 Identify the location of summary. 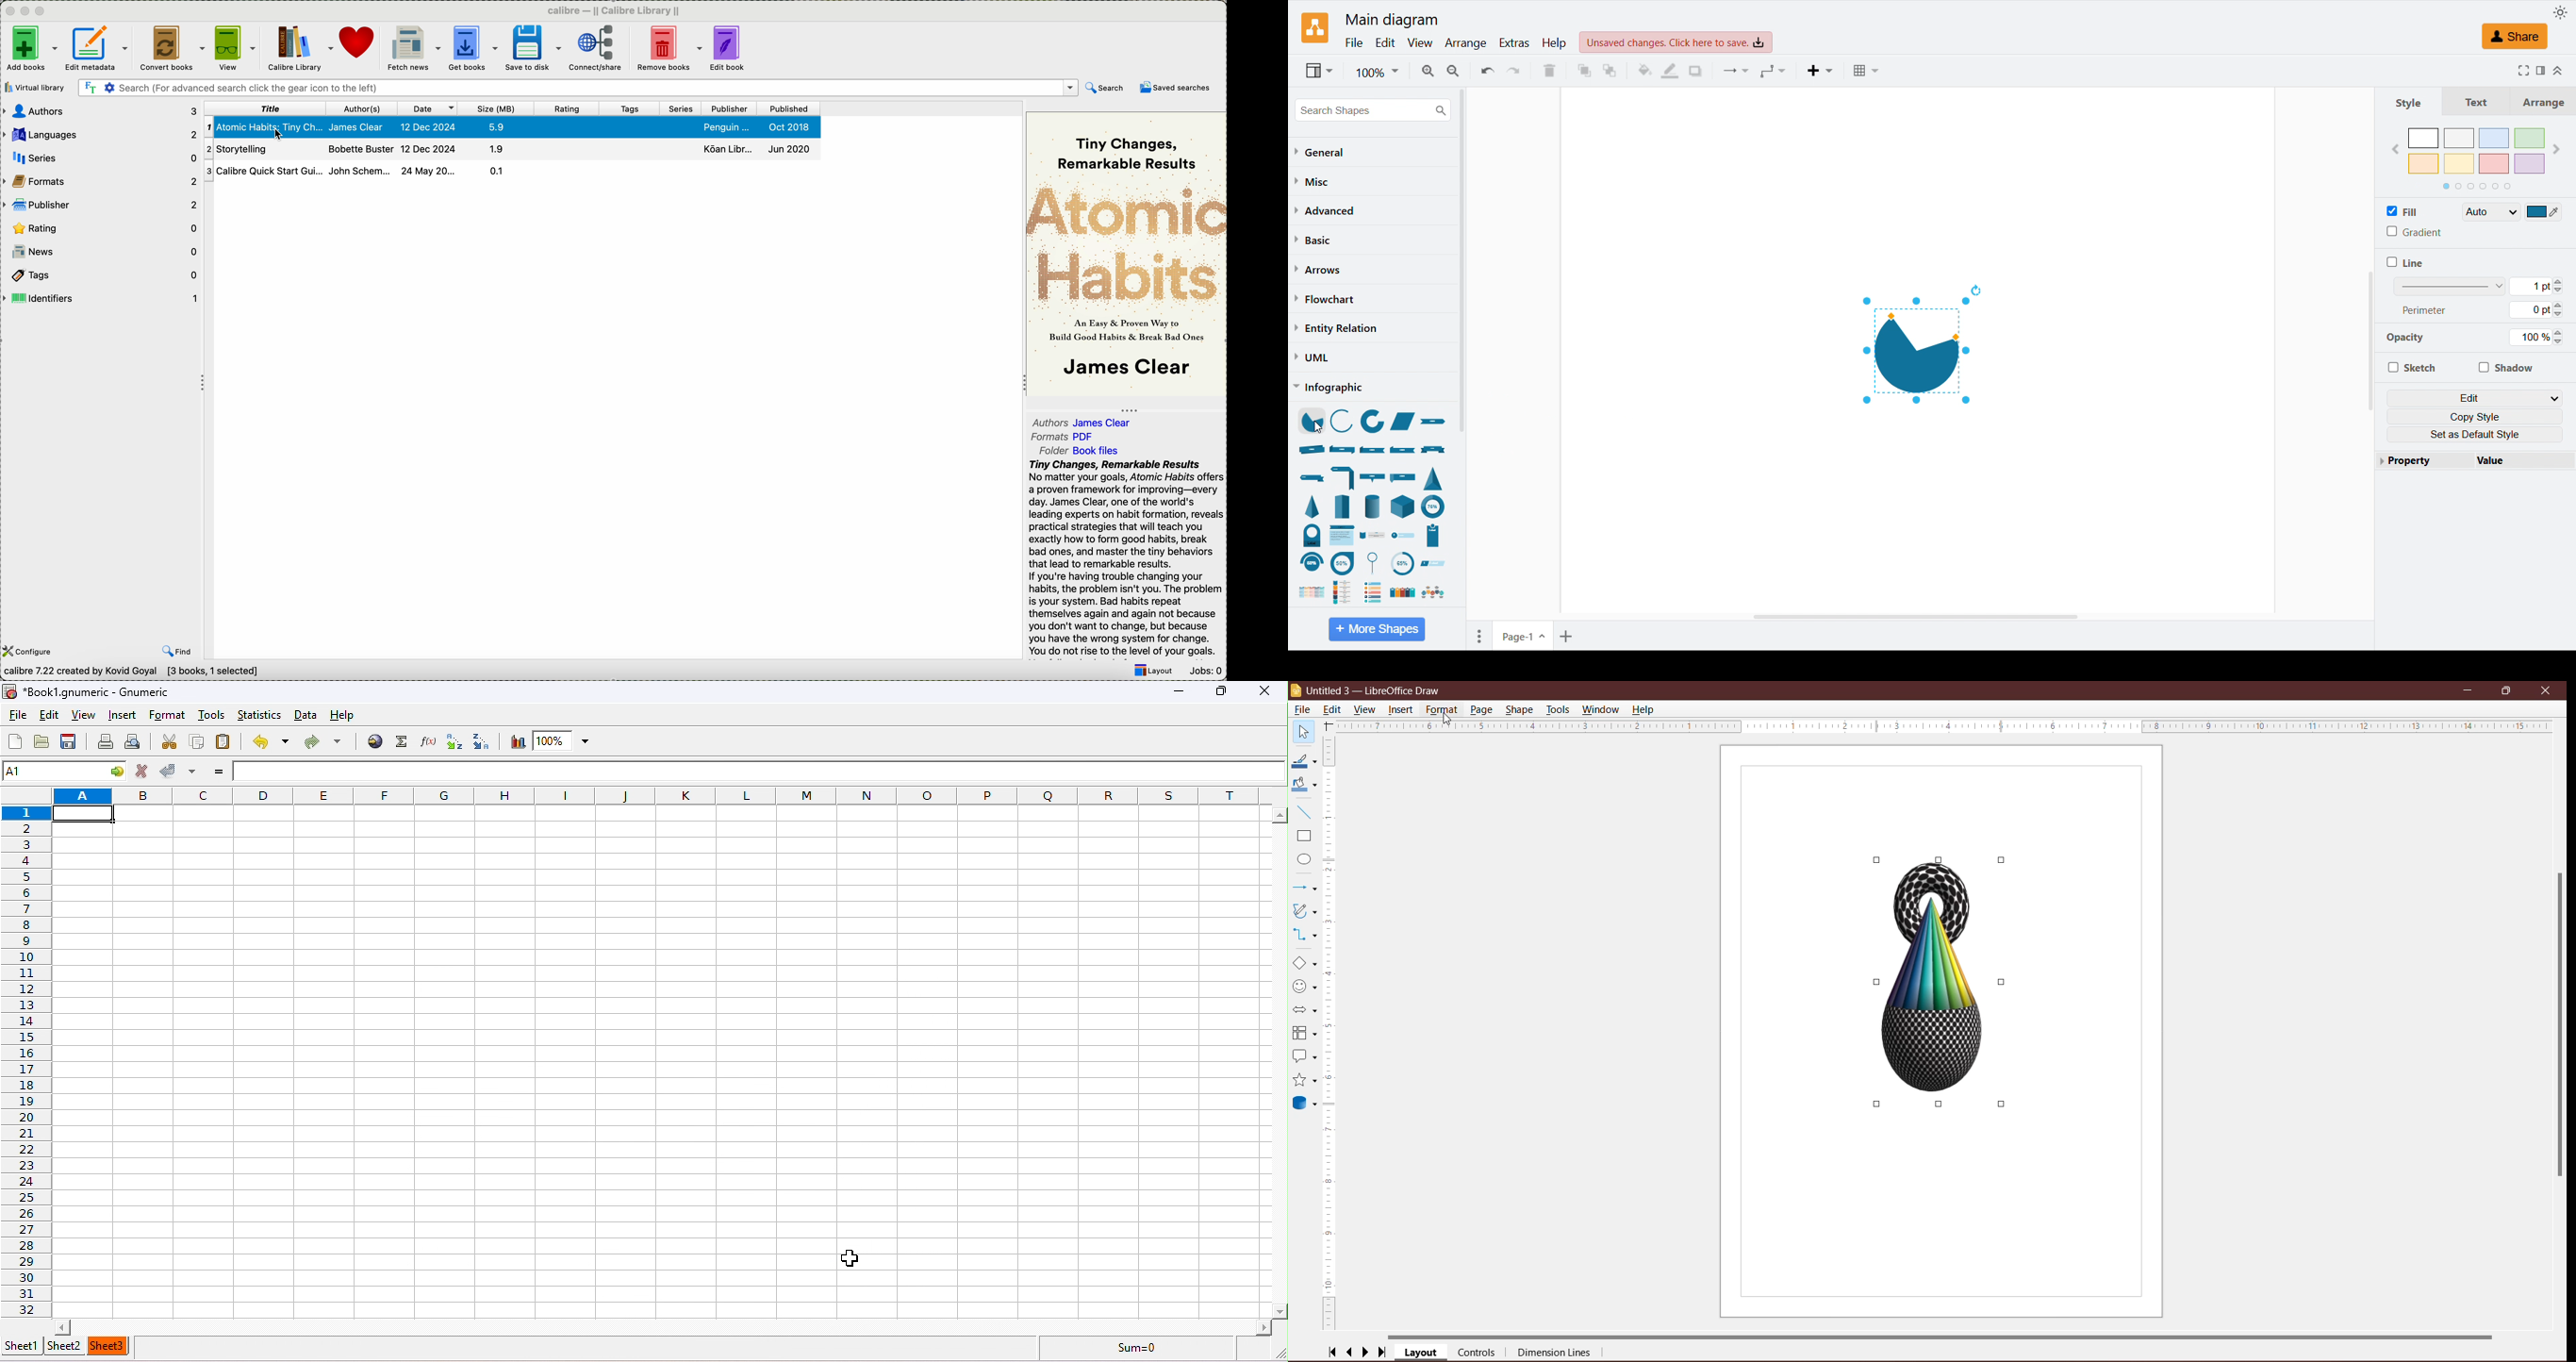
(1126, 559).